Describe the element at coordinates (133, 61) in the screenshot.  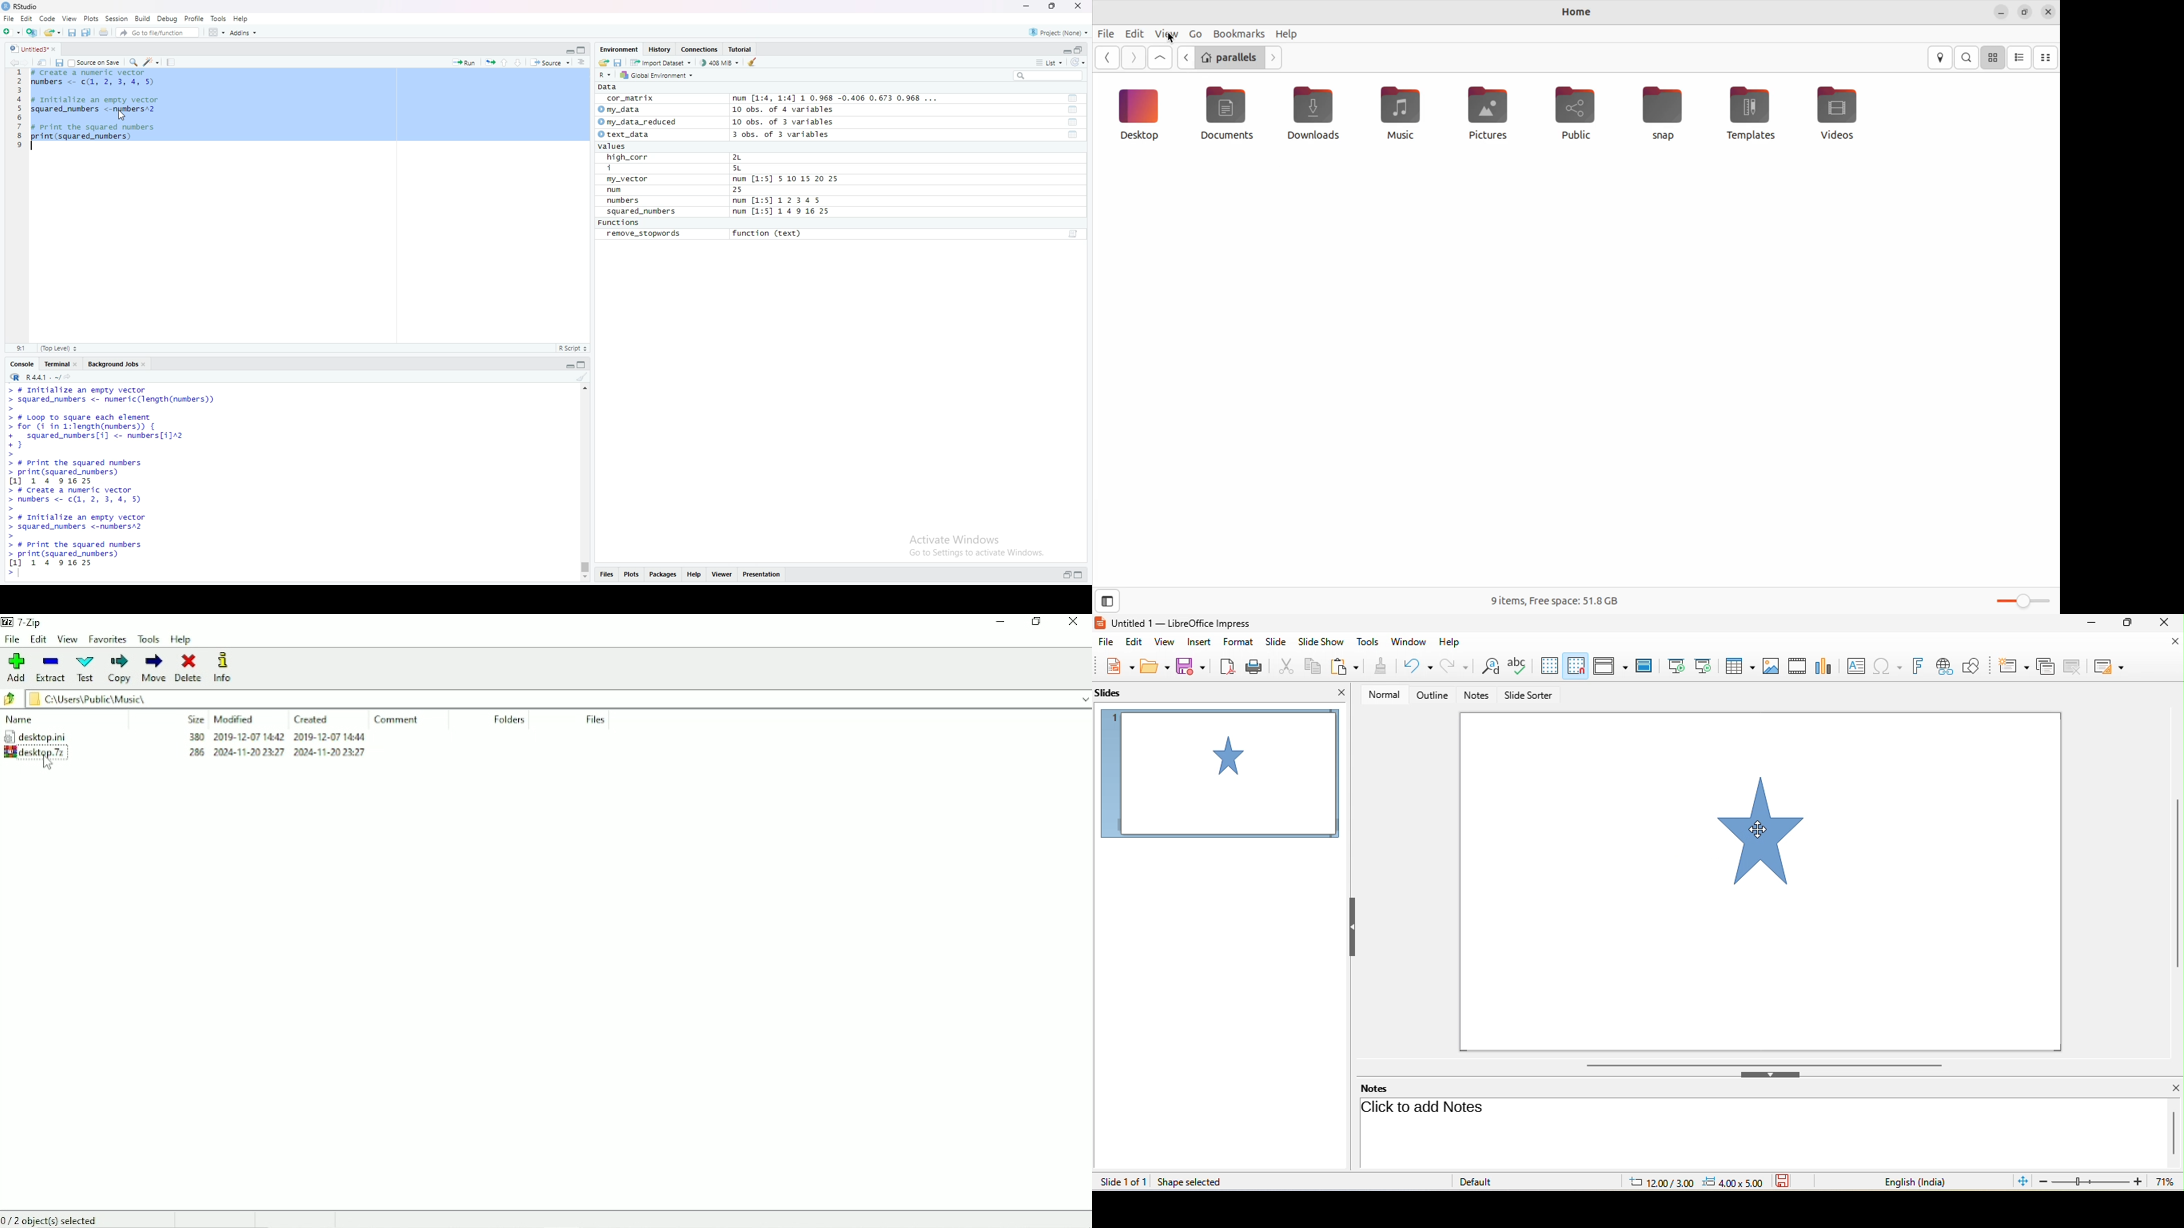
I see `Find/Replace` at that location.